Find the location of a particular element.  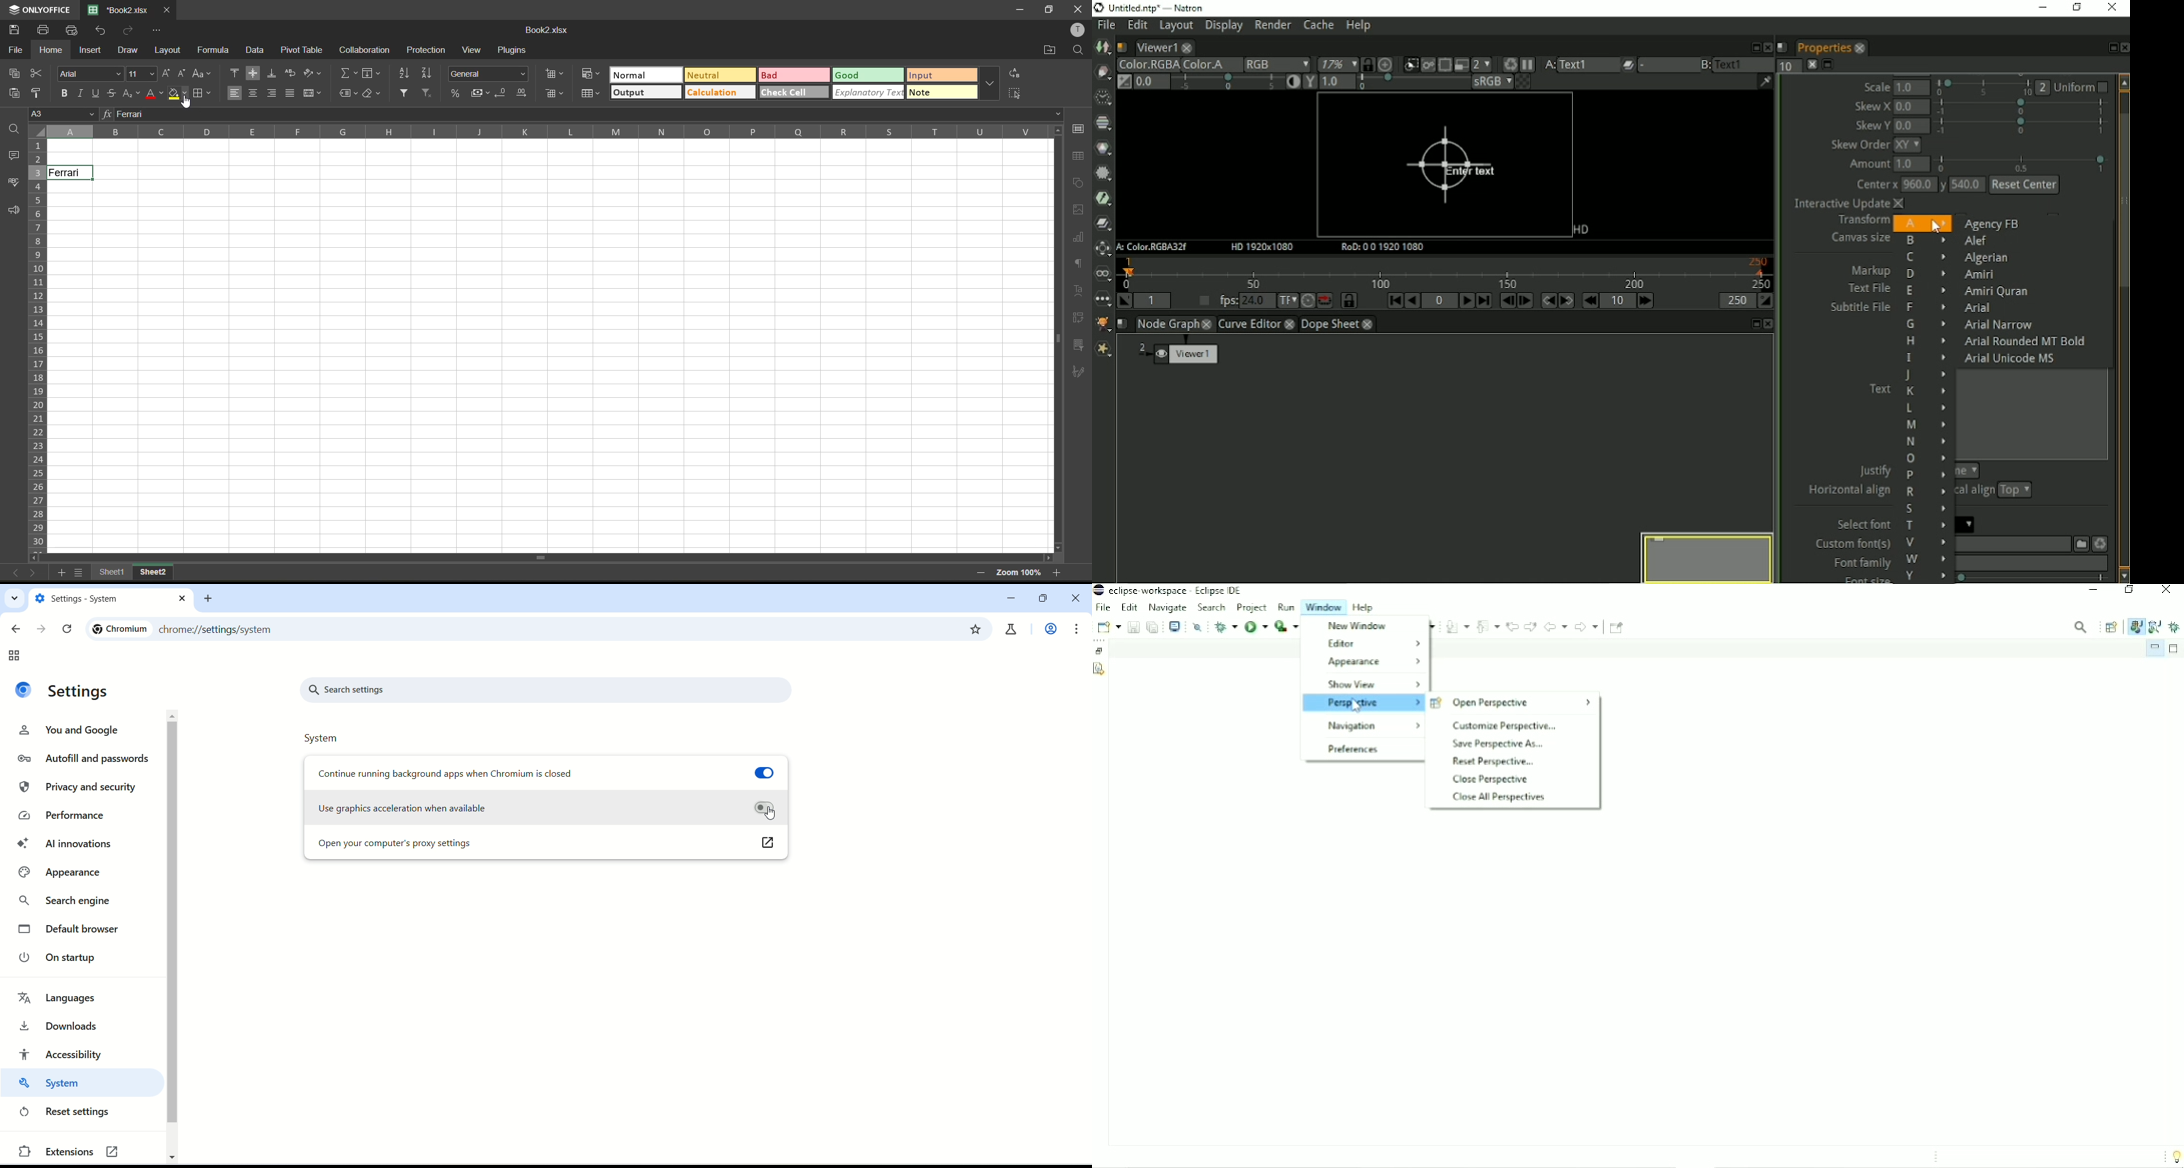

draw is located at coordinates (130, 51).